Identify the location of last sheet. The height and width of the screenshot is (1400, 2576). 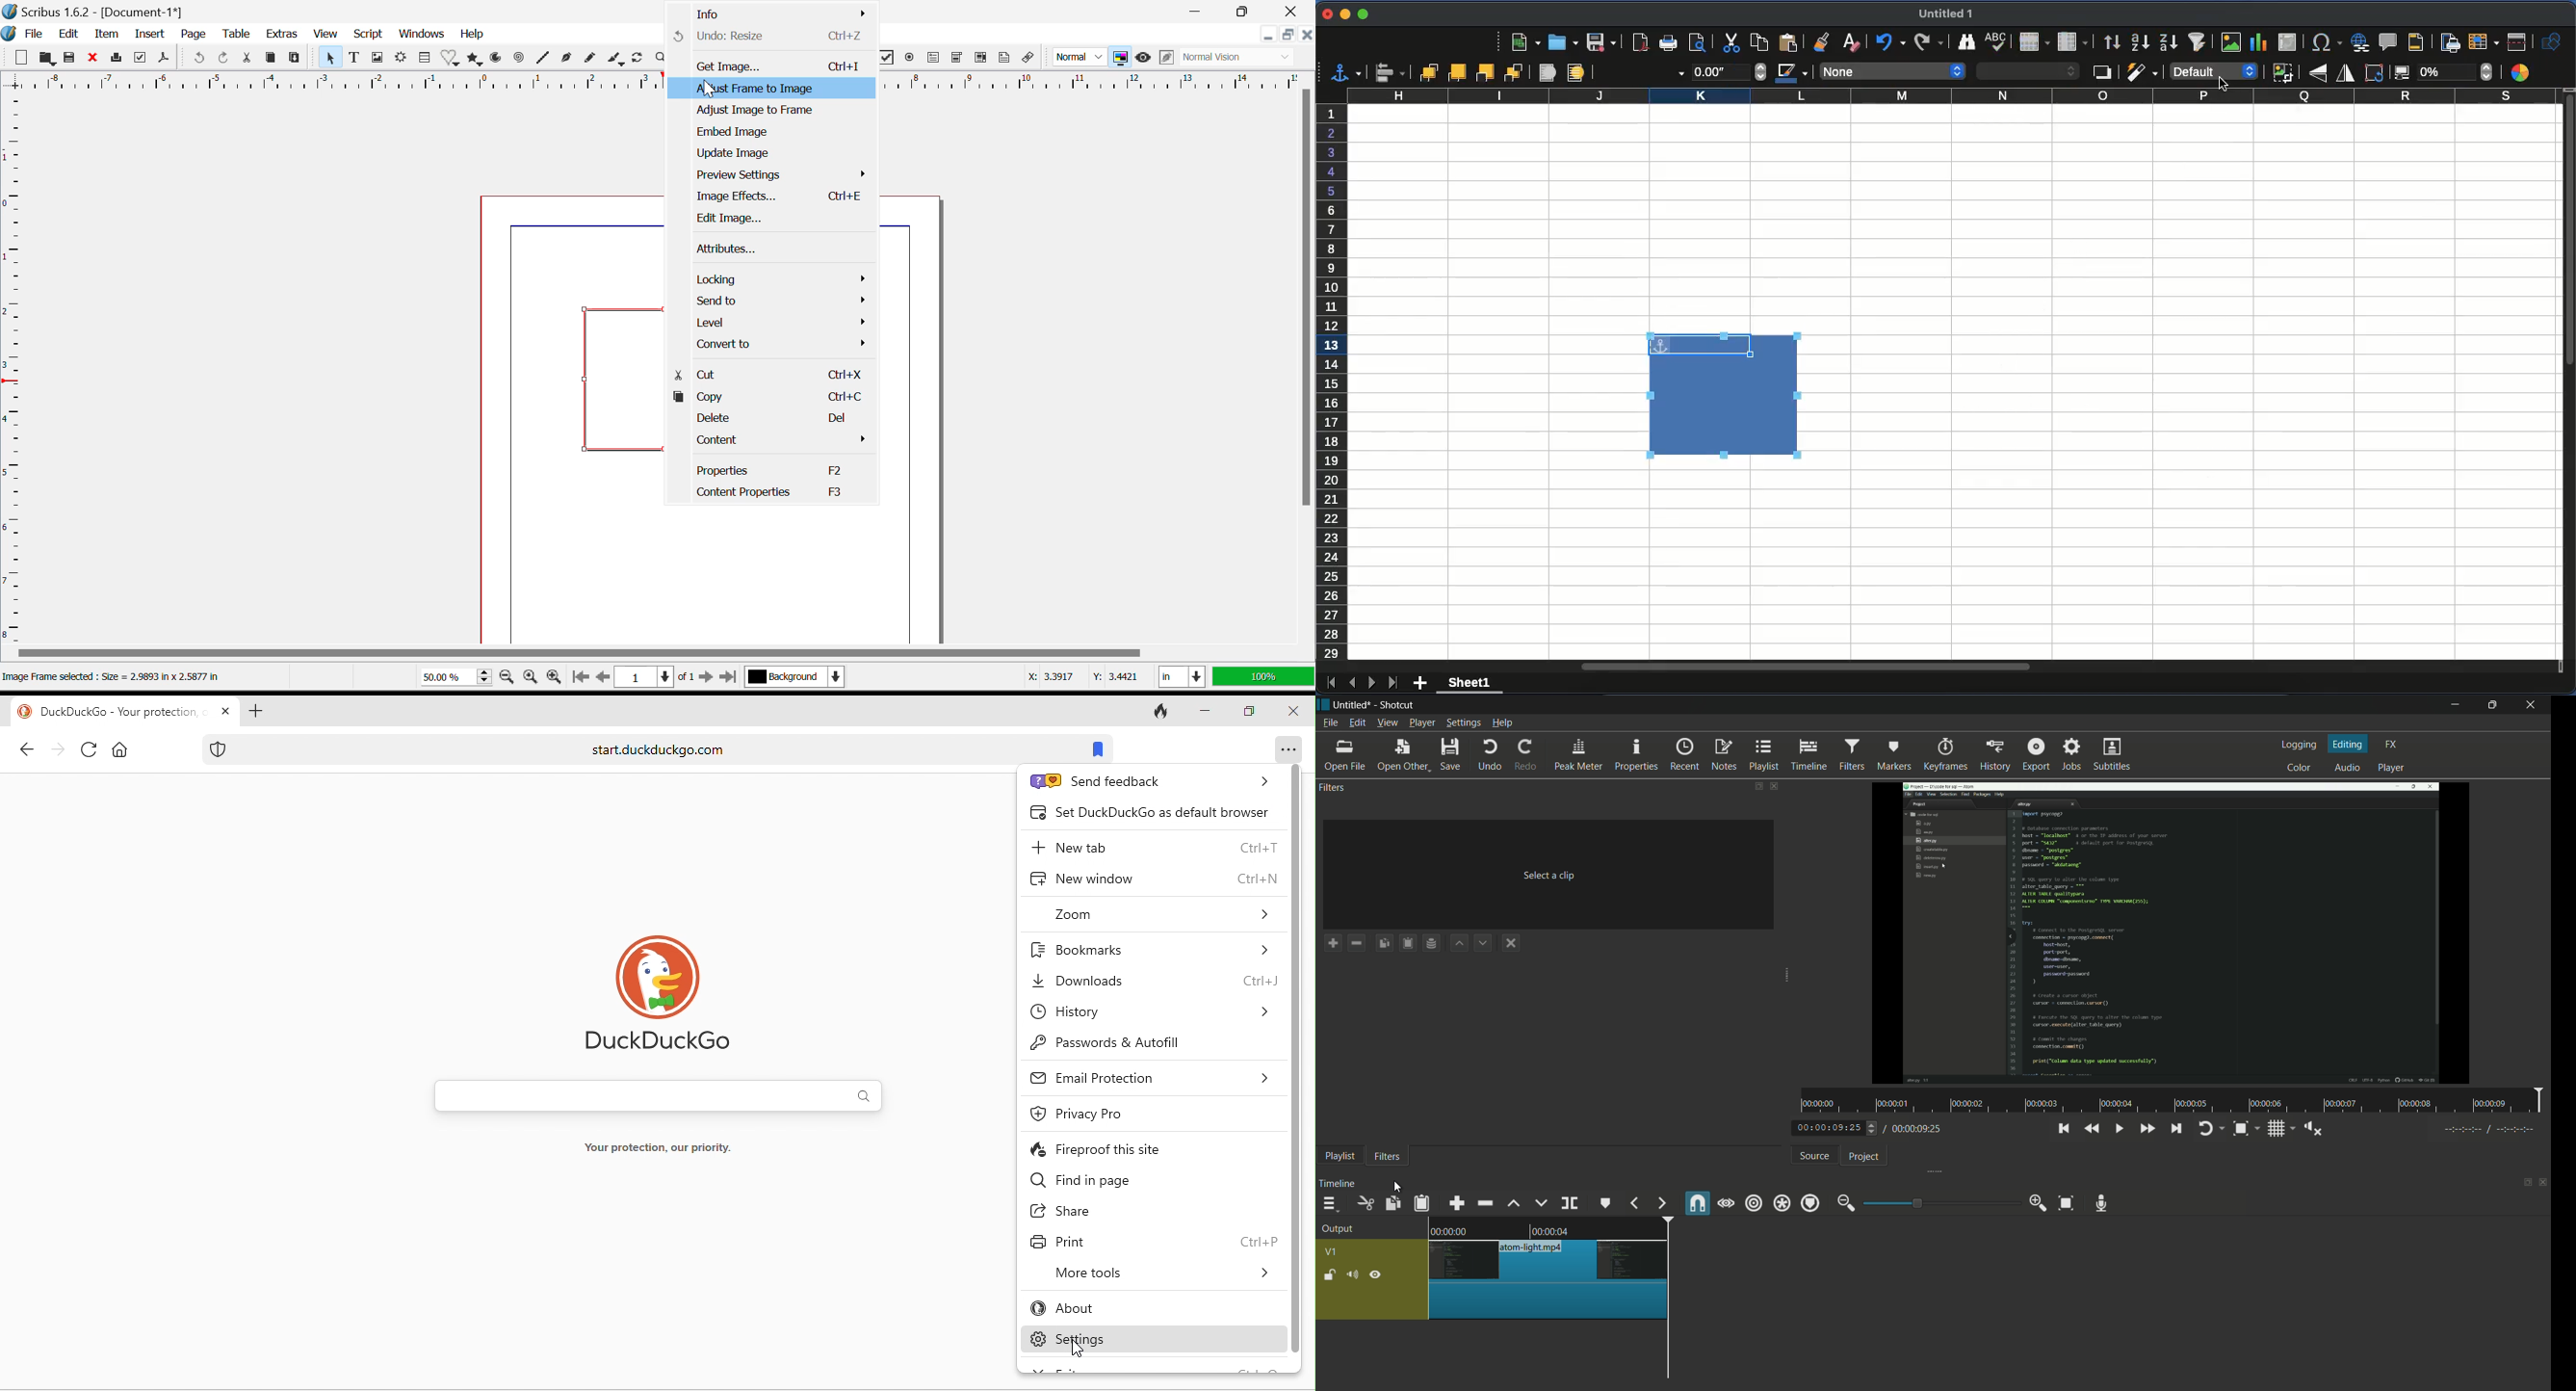
(1394, 683).